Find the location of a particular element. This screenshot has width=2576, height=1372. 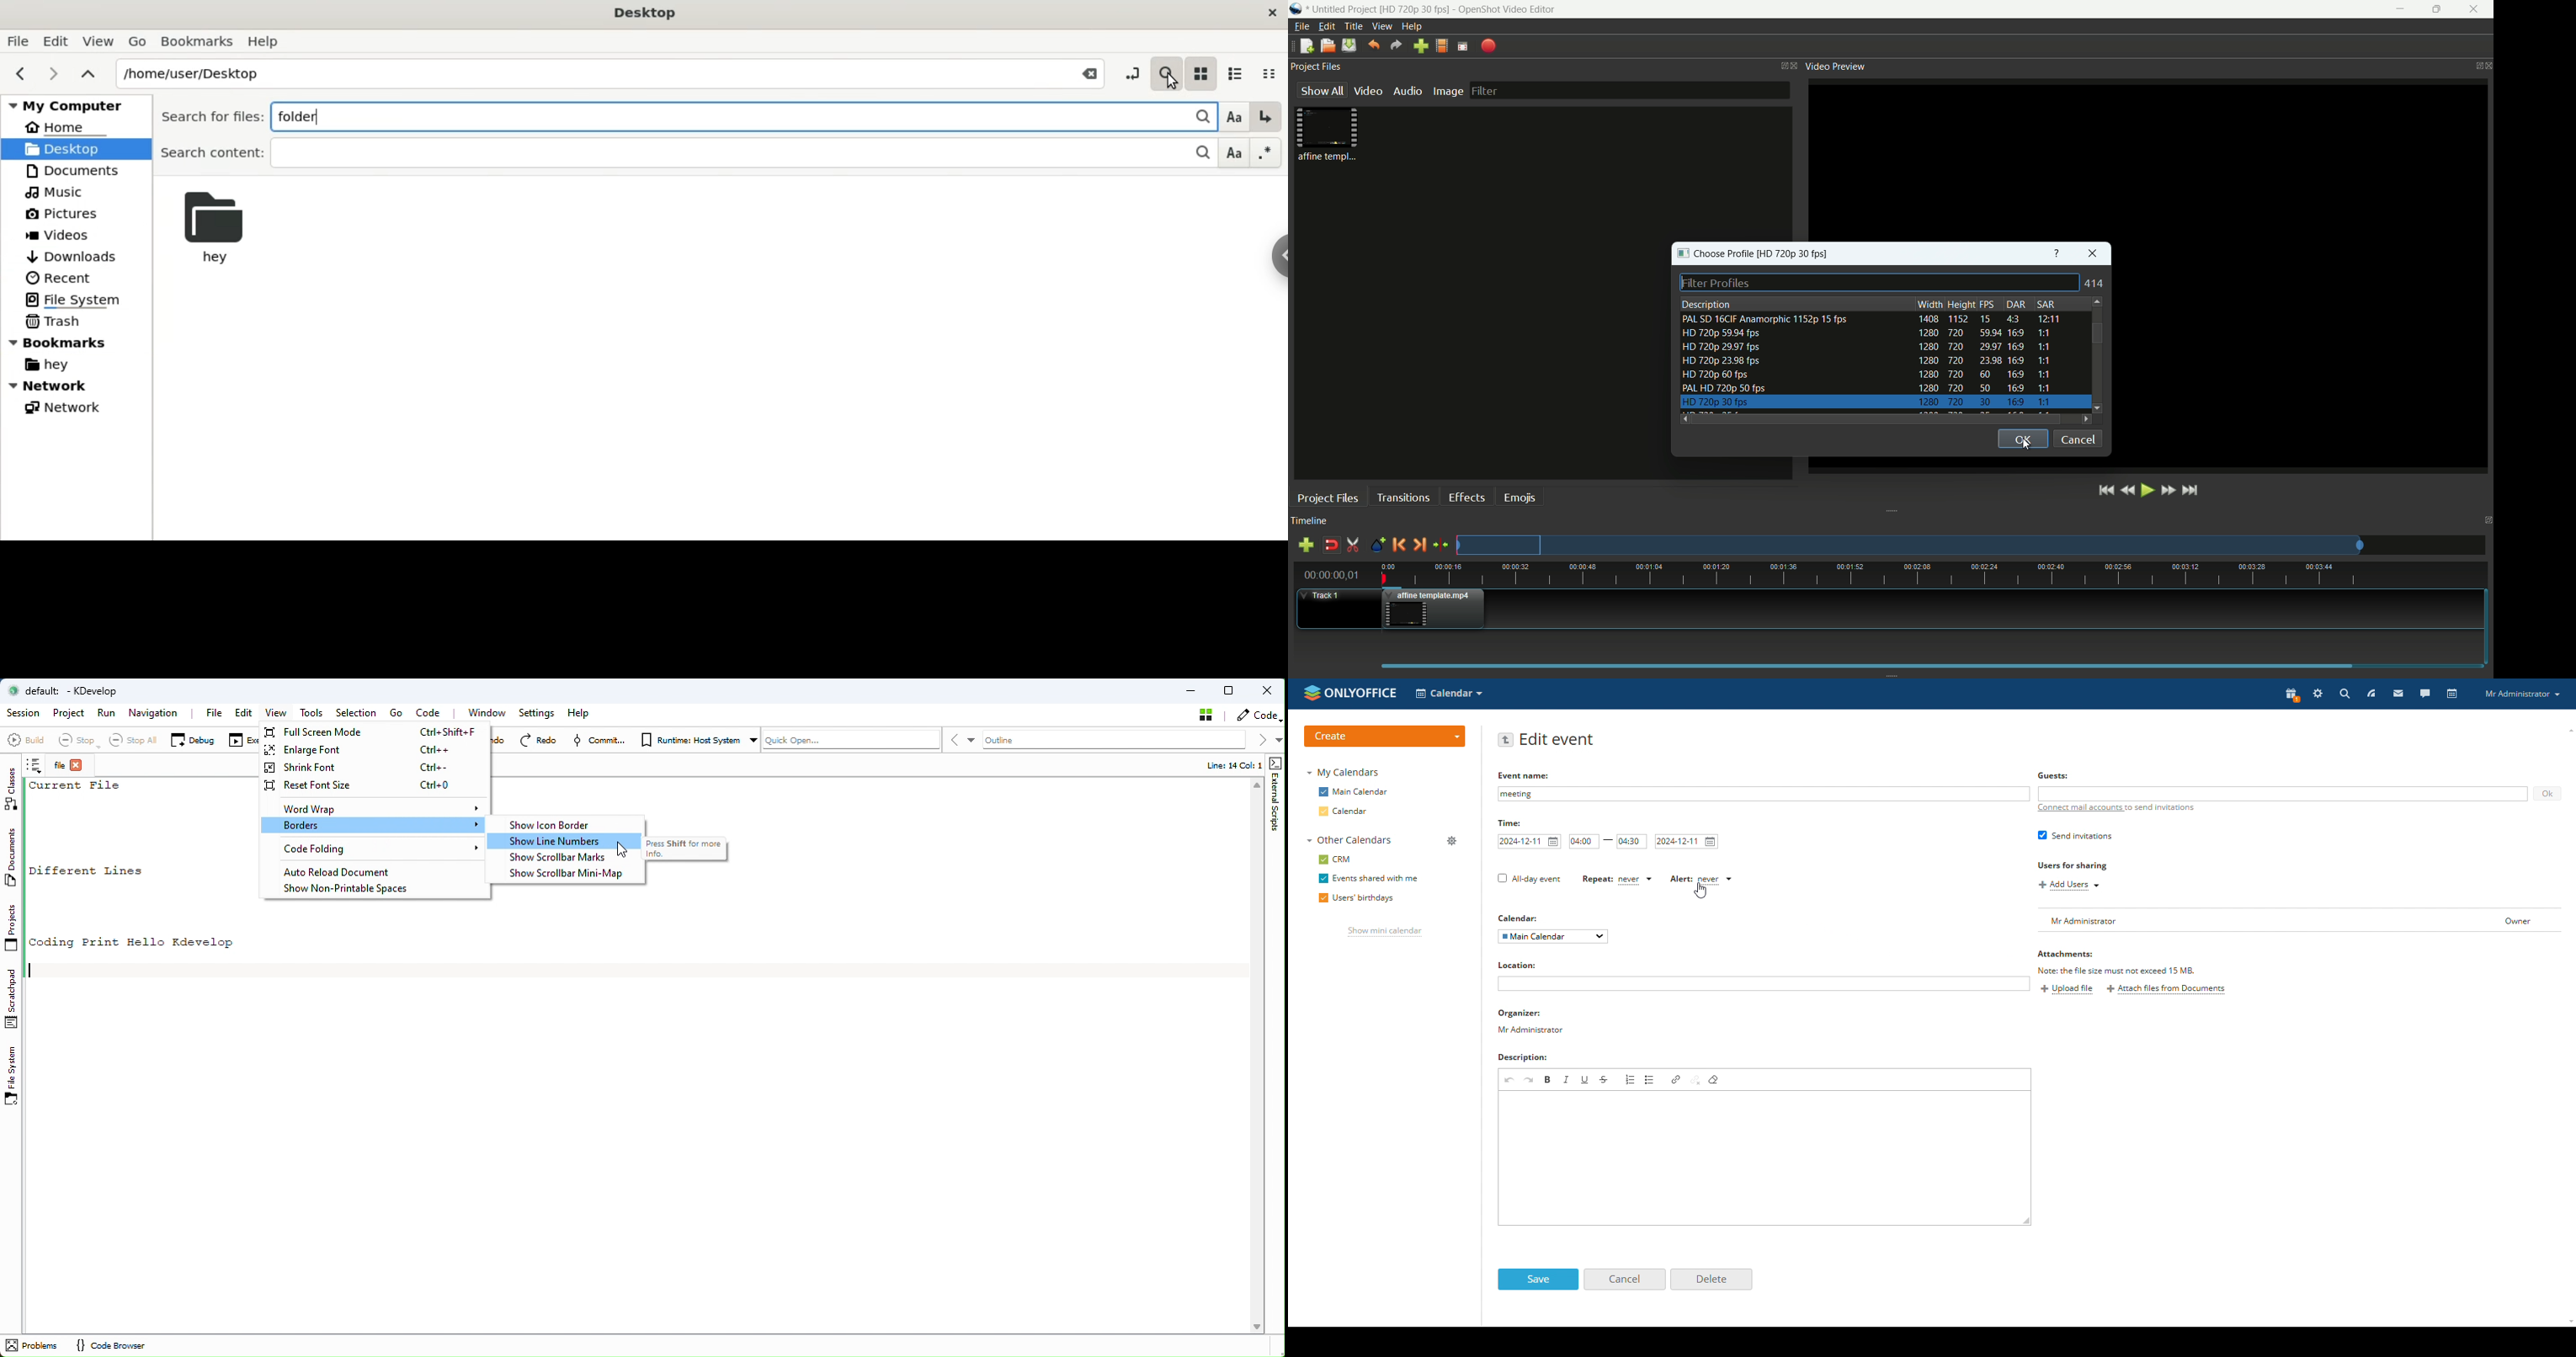

close is located at coordinates (1271, 14).